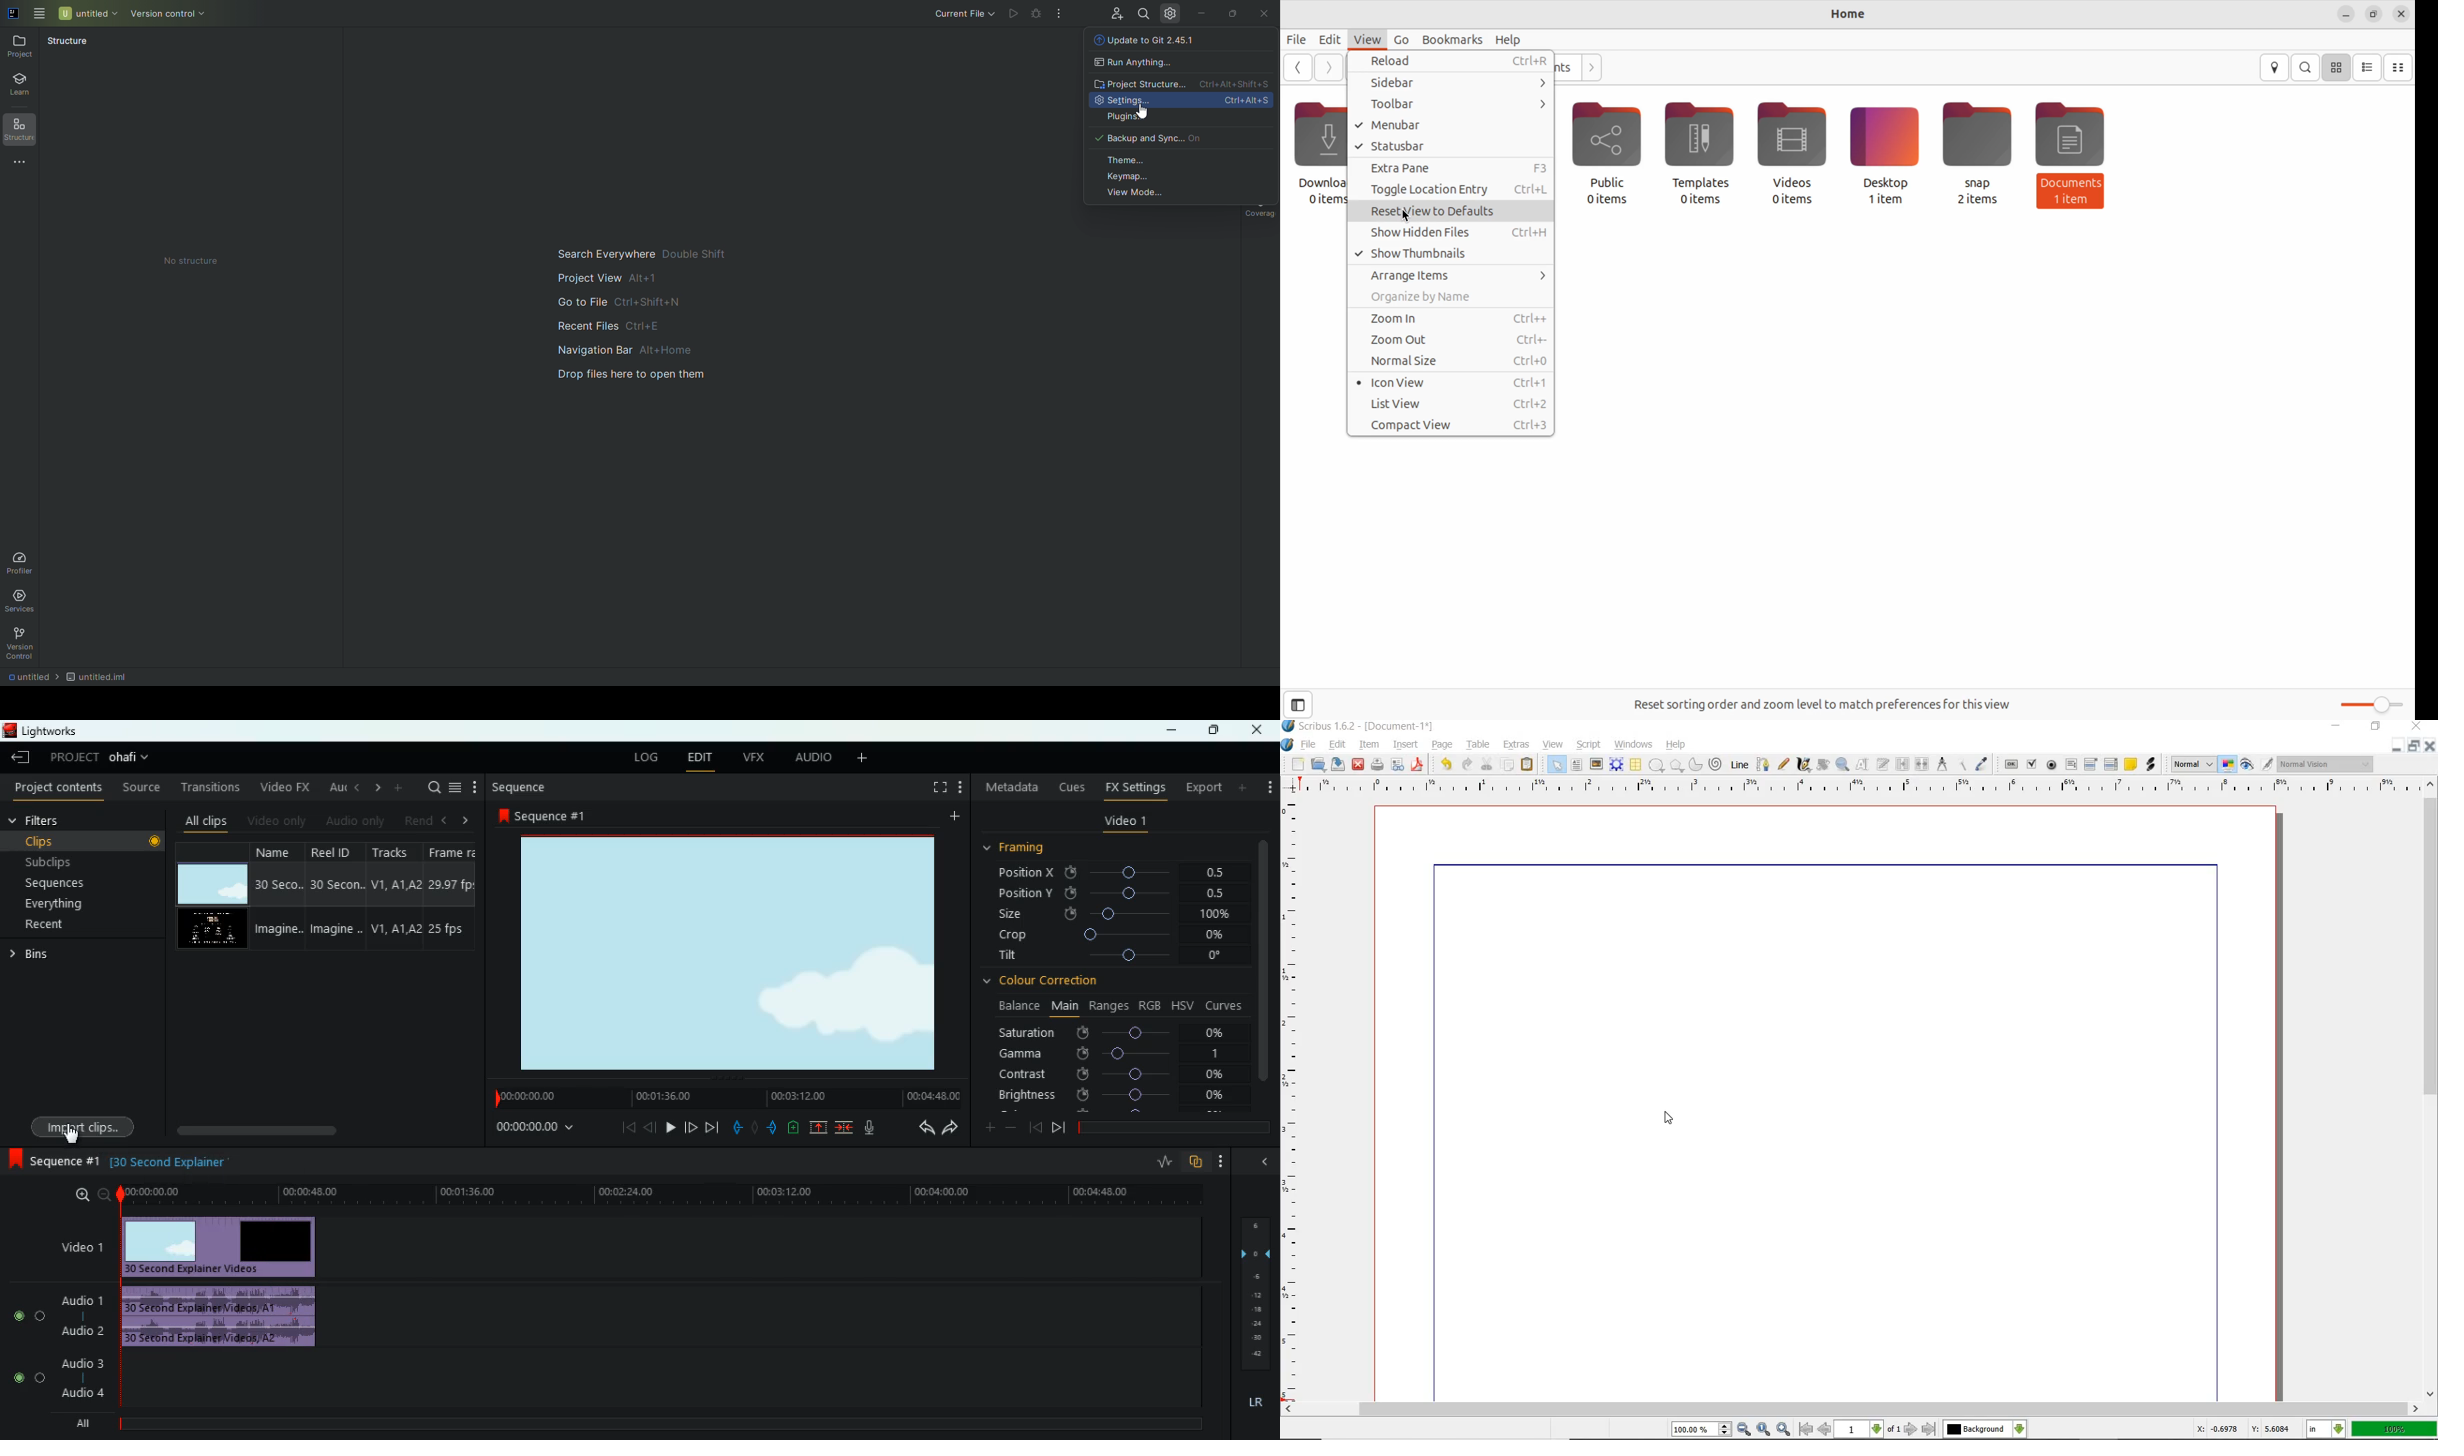 The height and width of the screenshot is (1456, 2464). What do you see at coordinates (1222, 1162) in the screenshot?
I see `more` at bounding box center [1222, 1162].